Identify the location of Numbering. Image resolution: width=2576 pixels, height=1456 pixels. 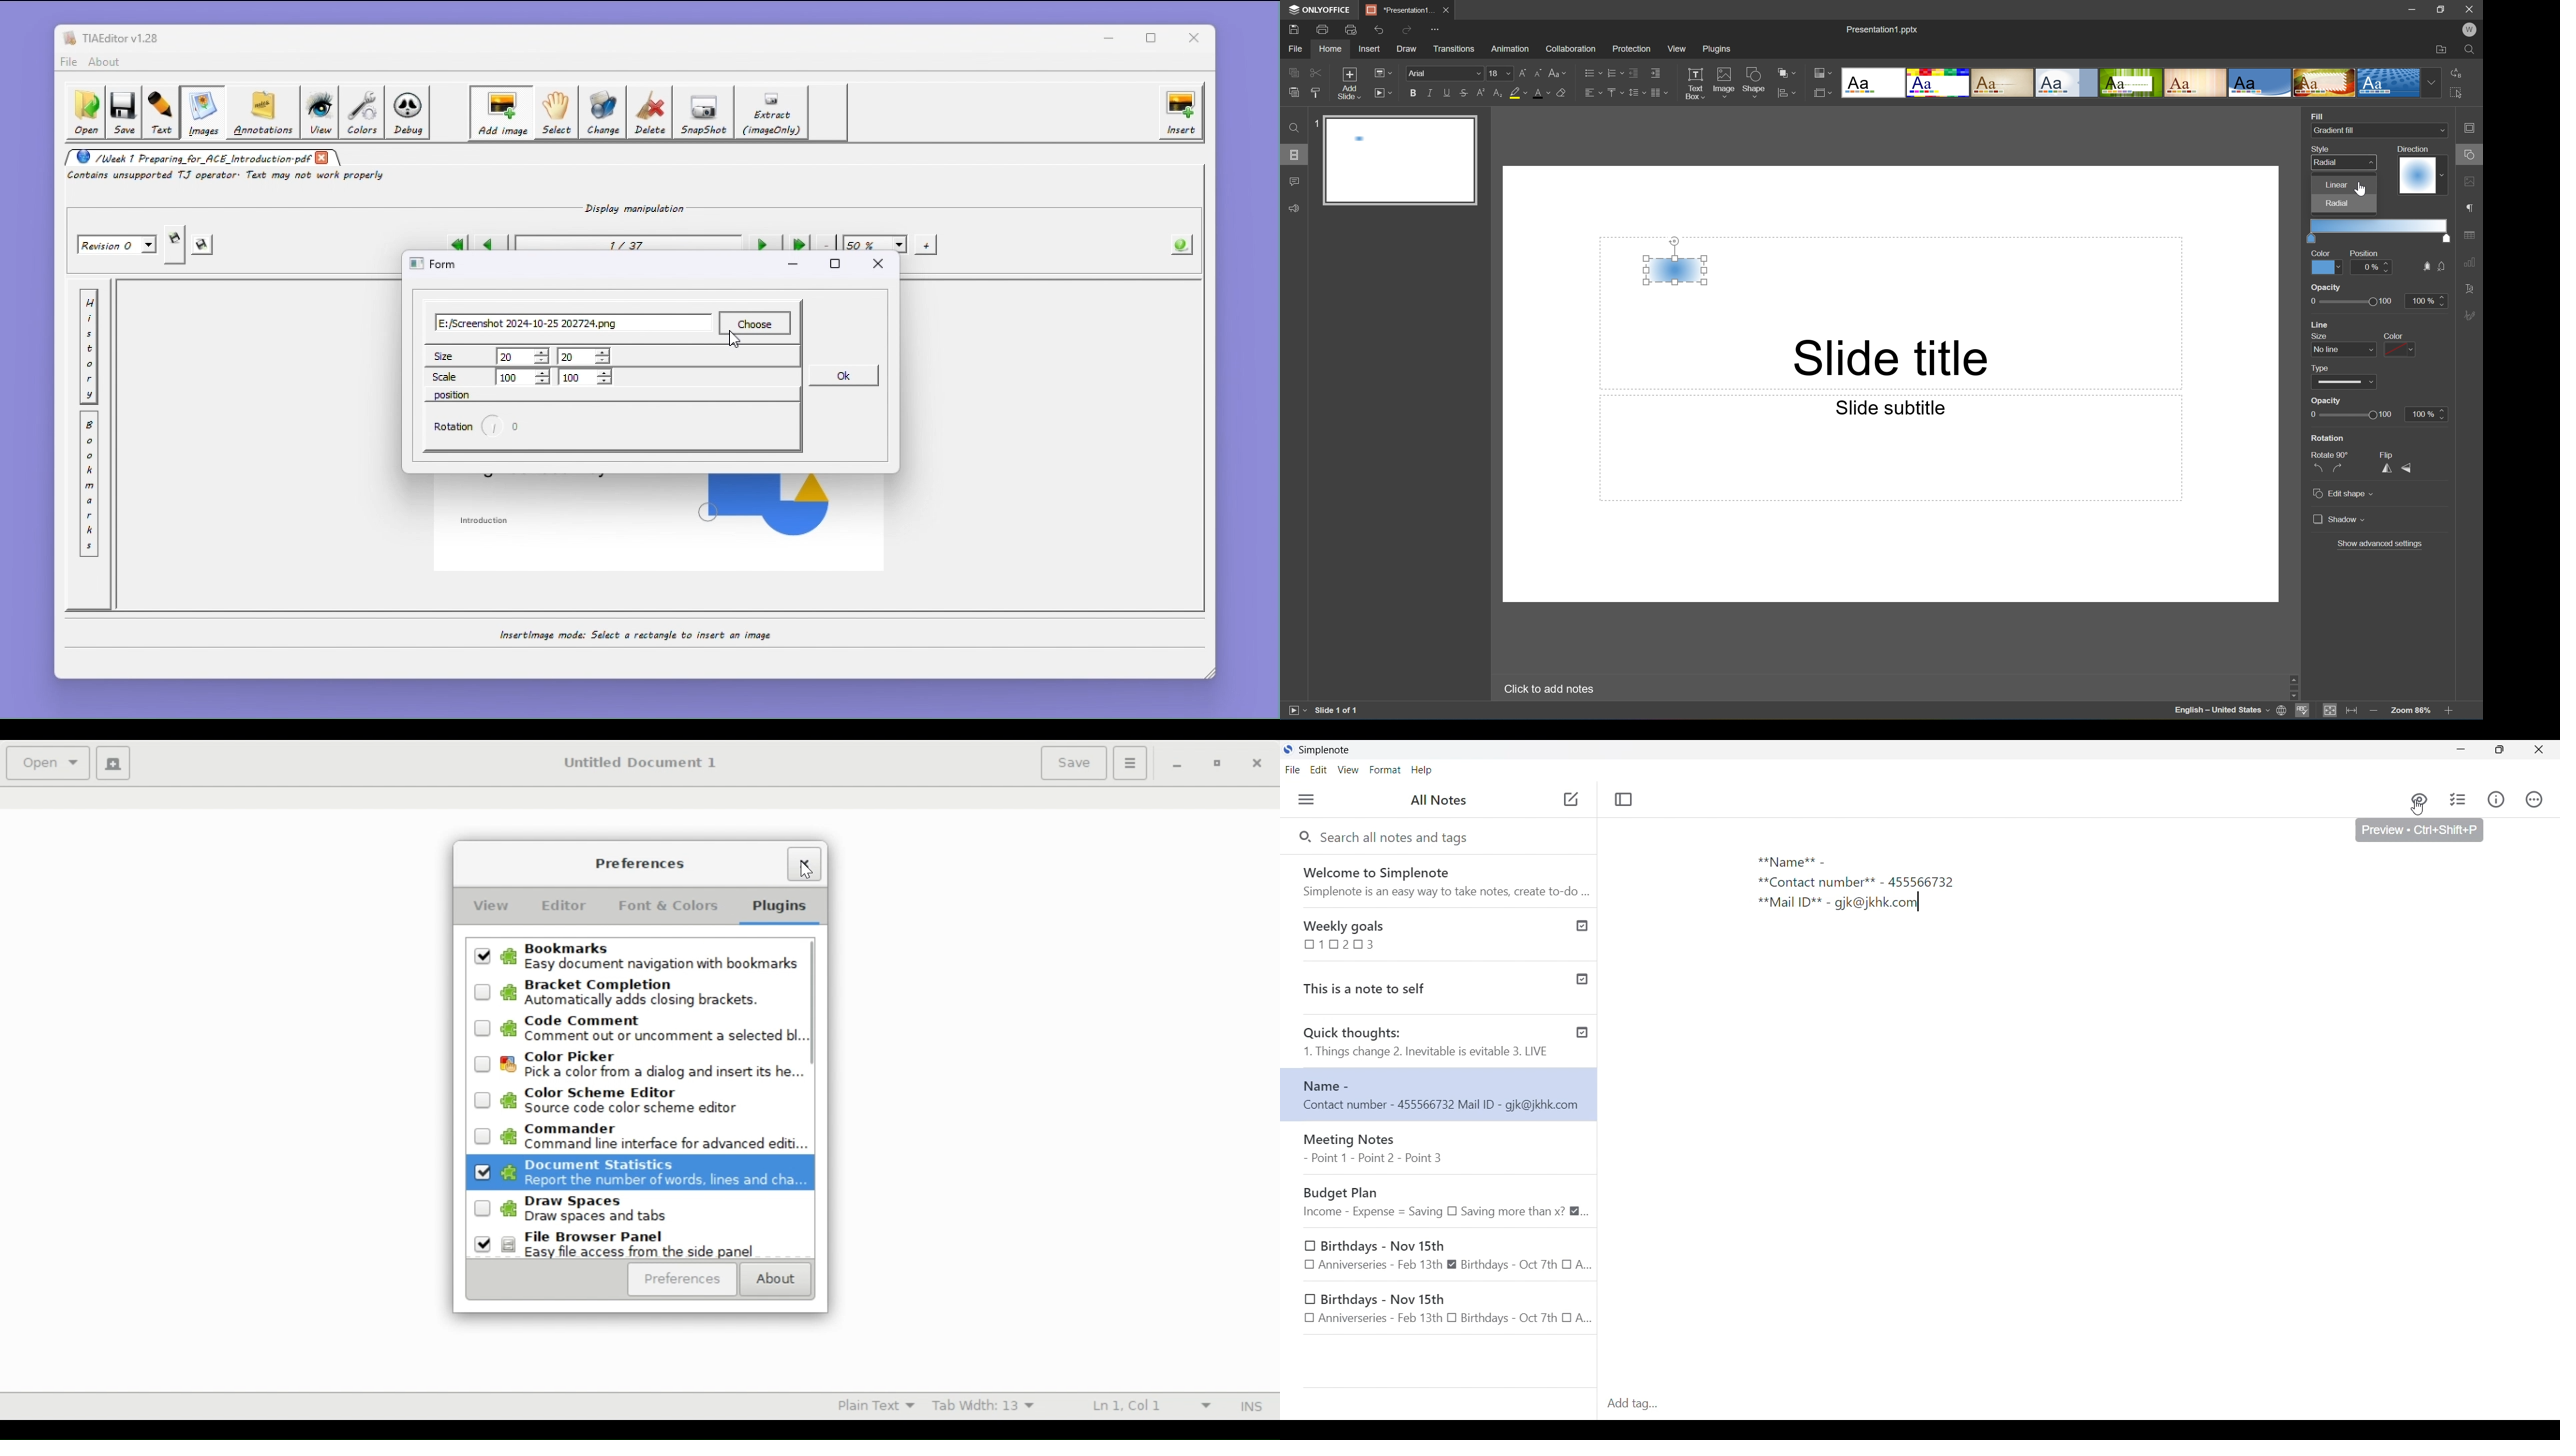
(1614, 72).